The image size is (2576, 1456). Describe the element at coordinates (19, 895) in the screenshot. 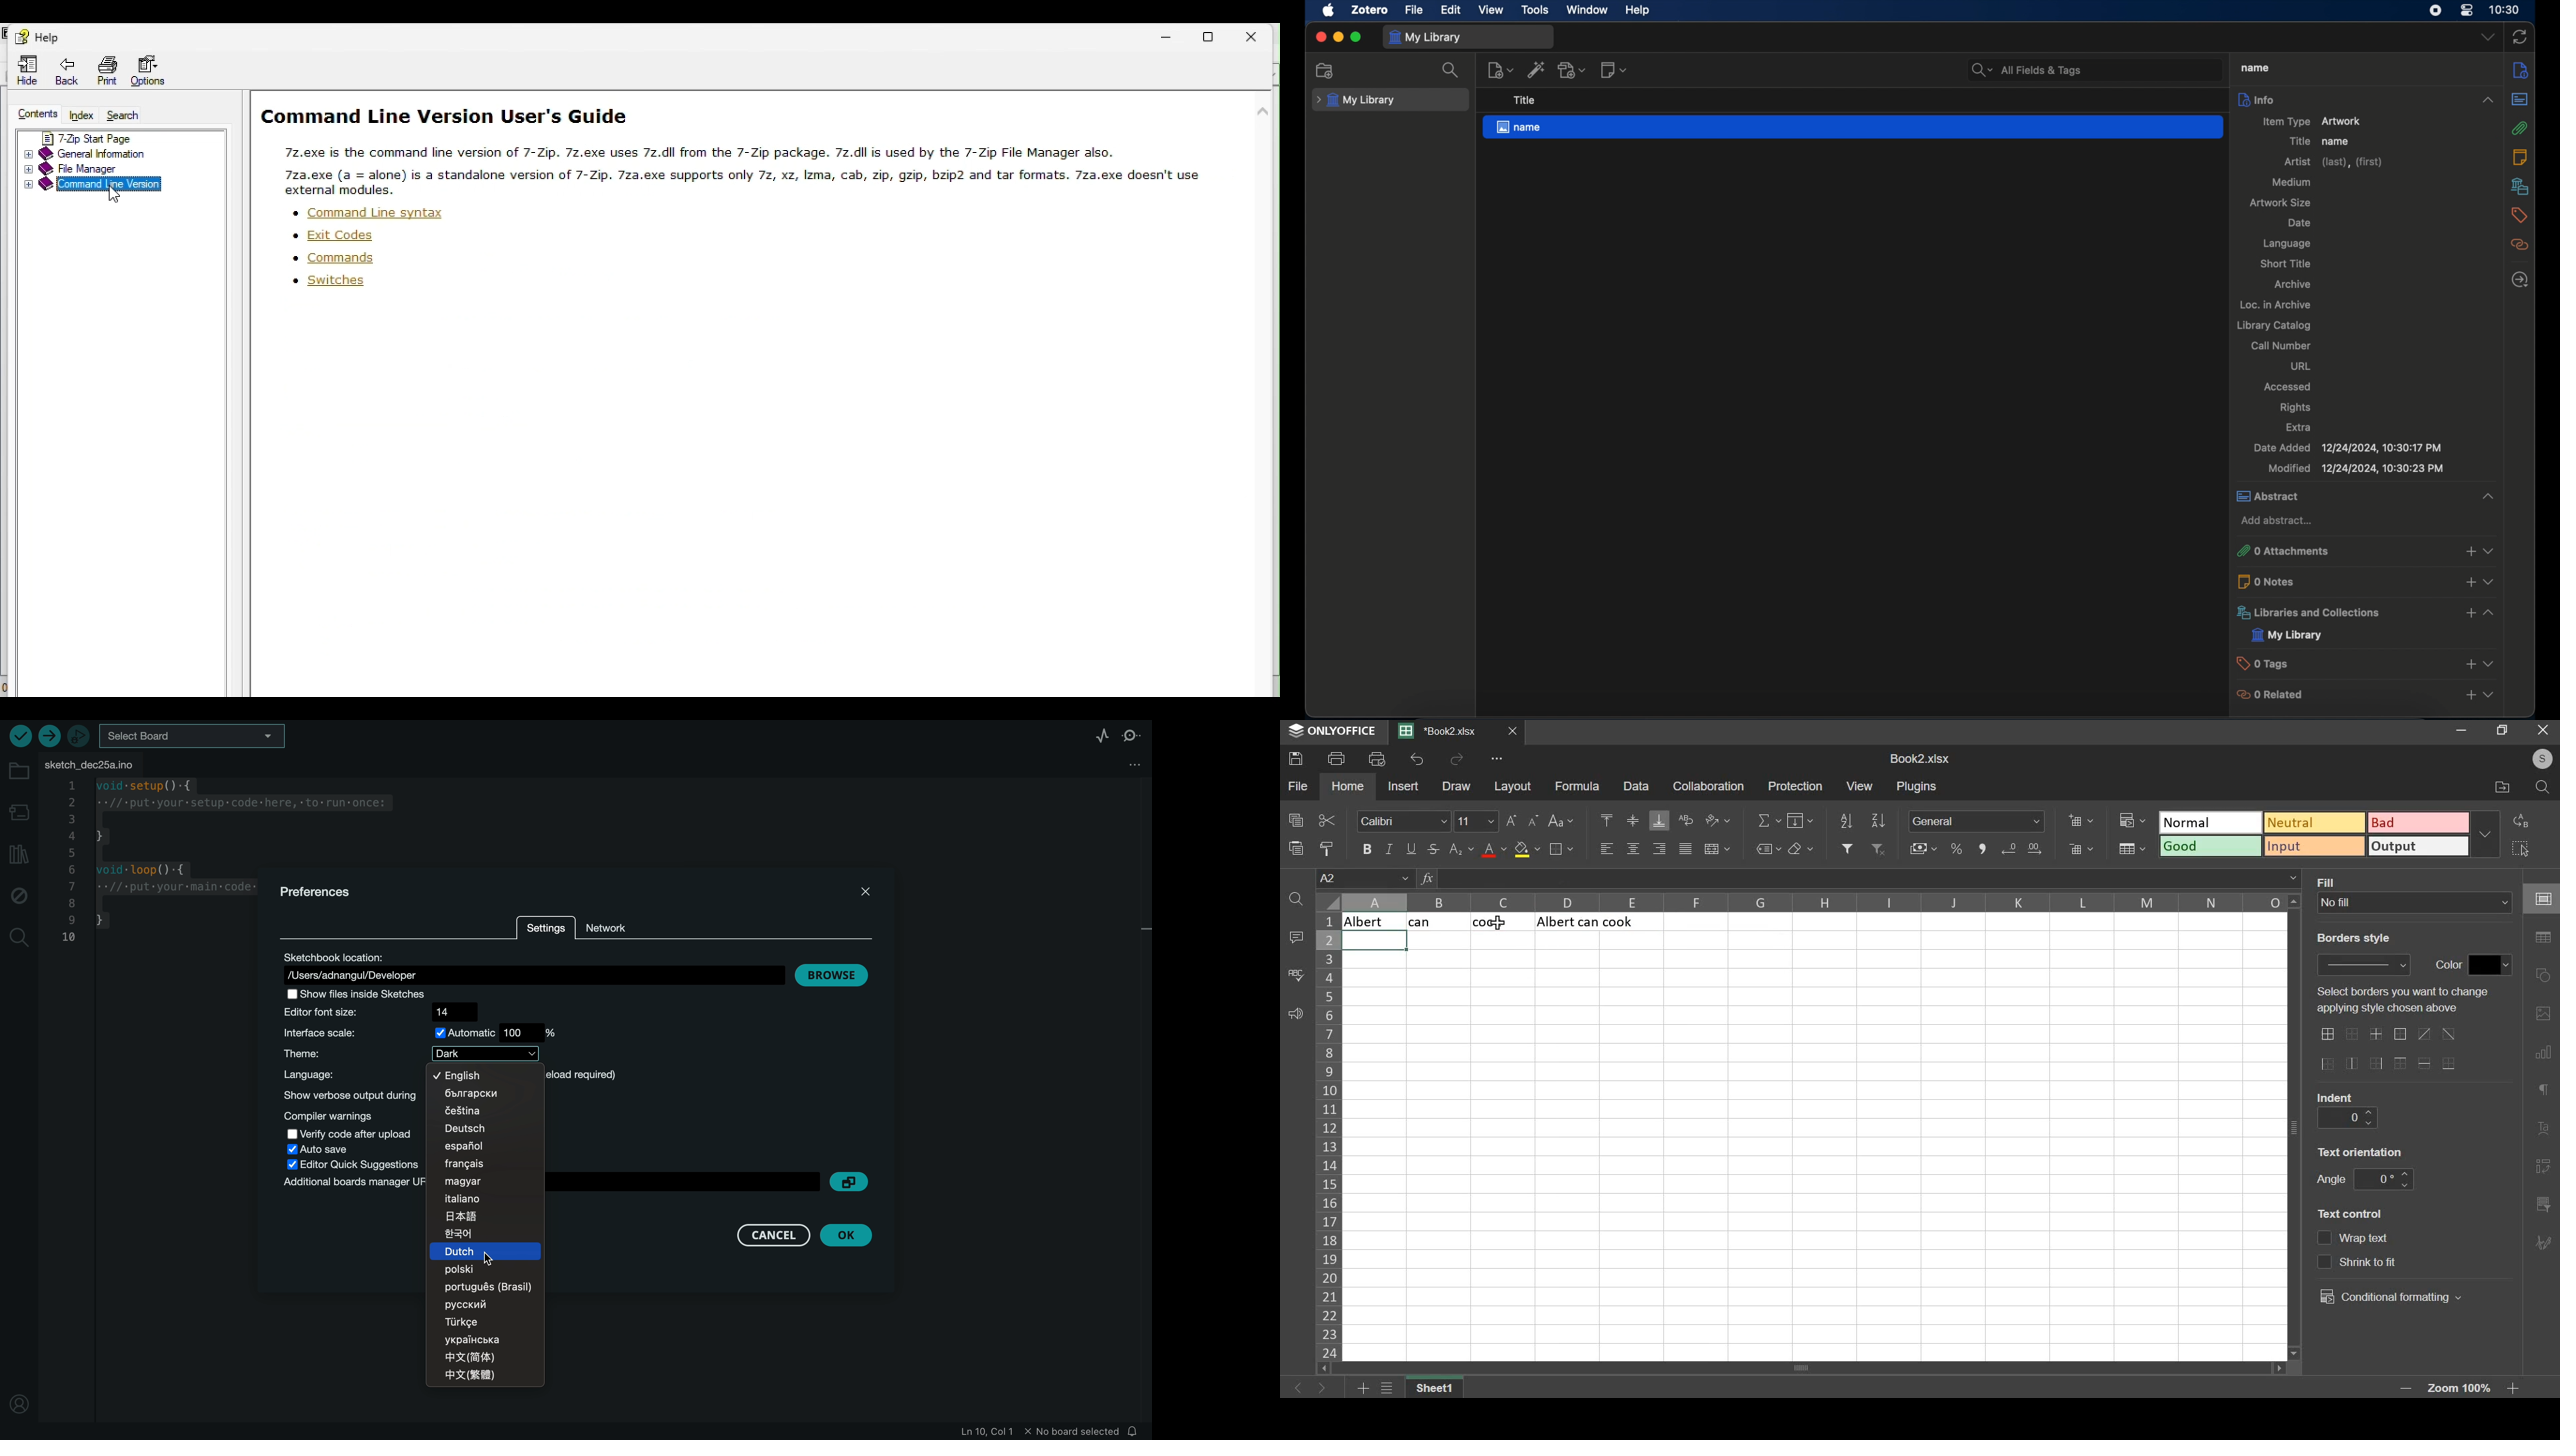

I see `debug` at that location.